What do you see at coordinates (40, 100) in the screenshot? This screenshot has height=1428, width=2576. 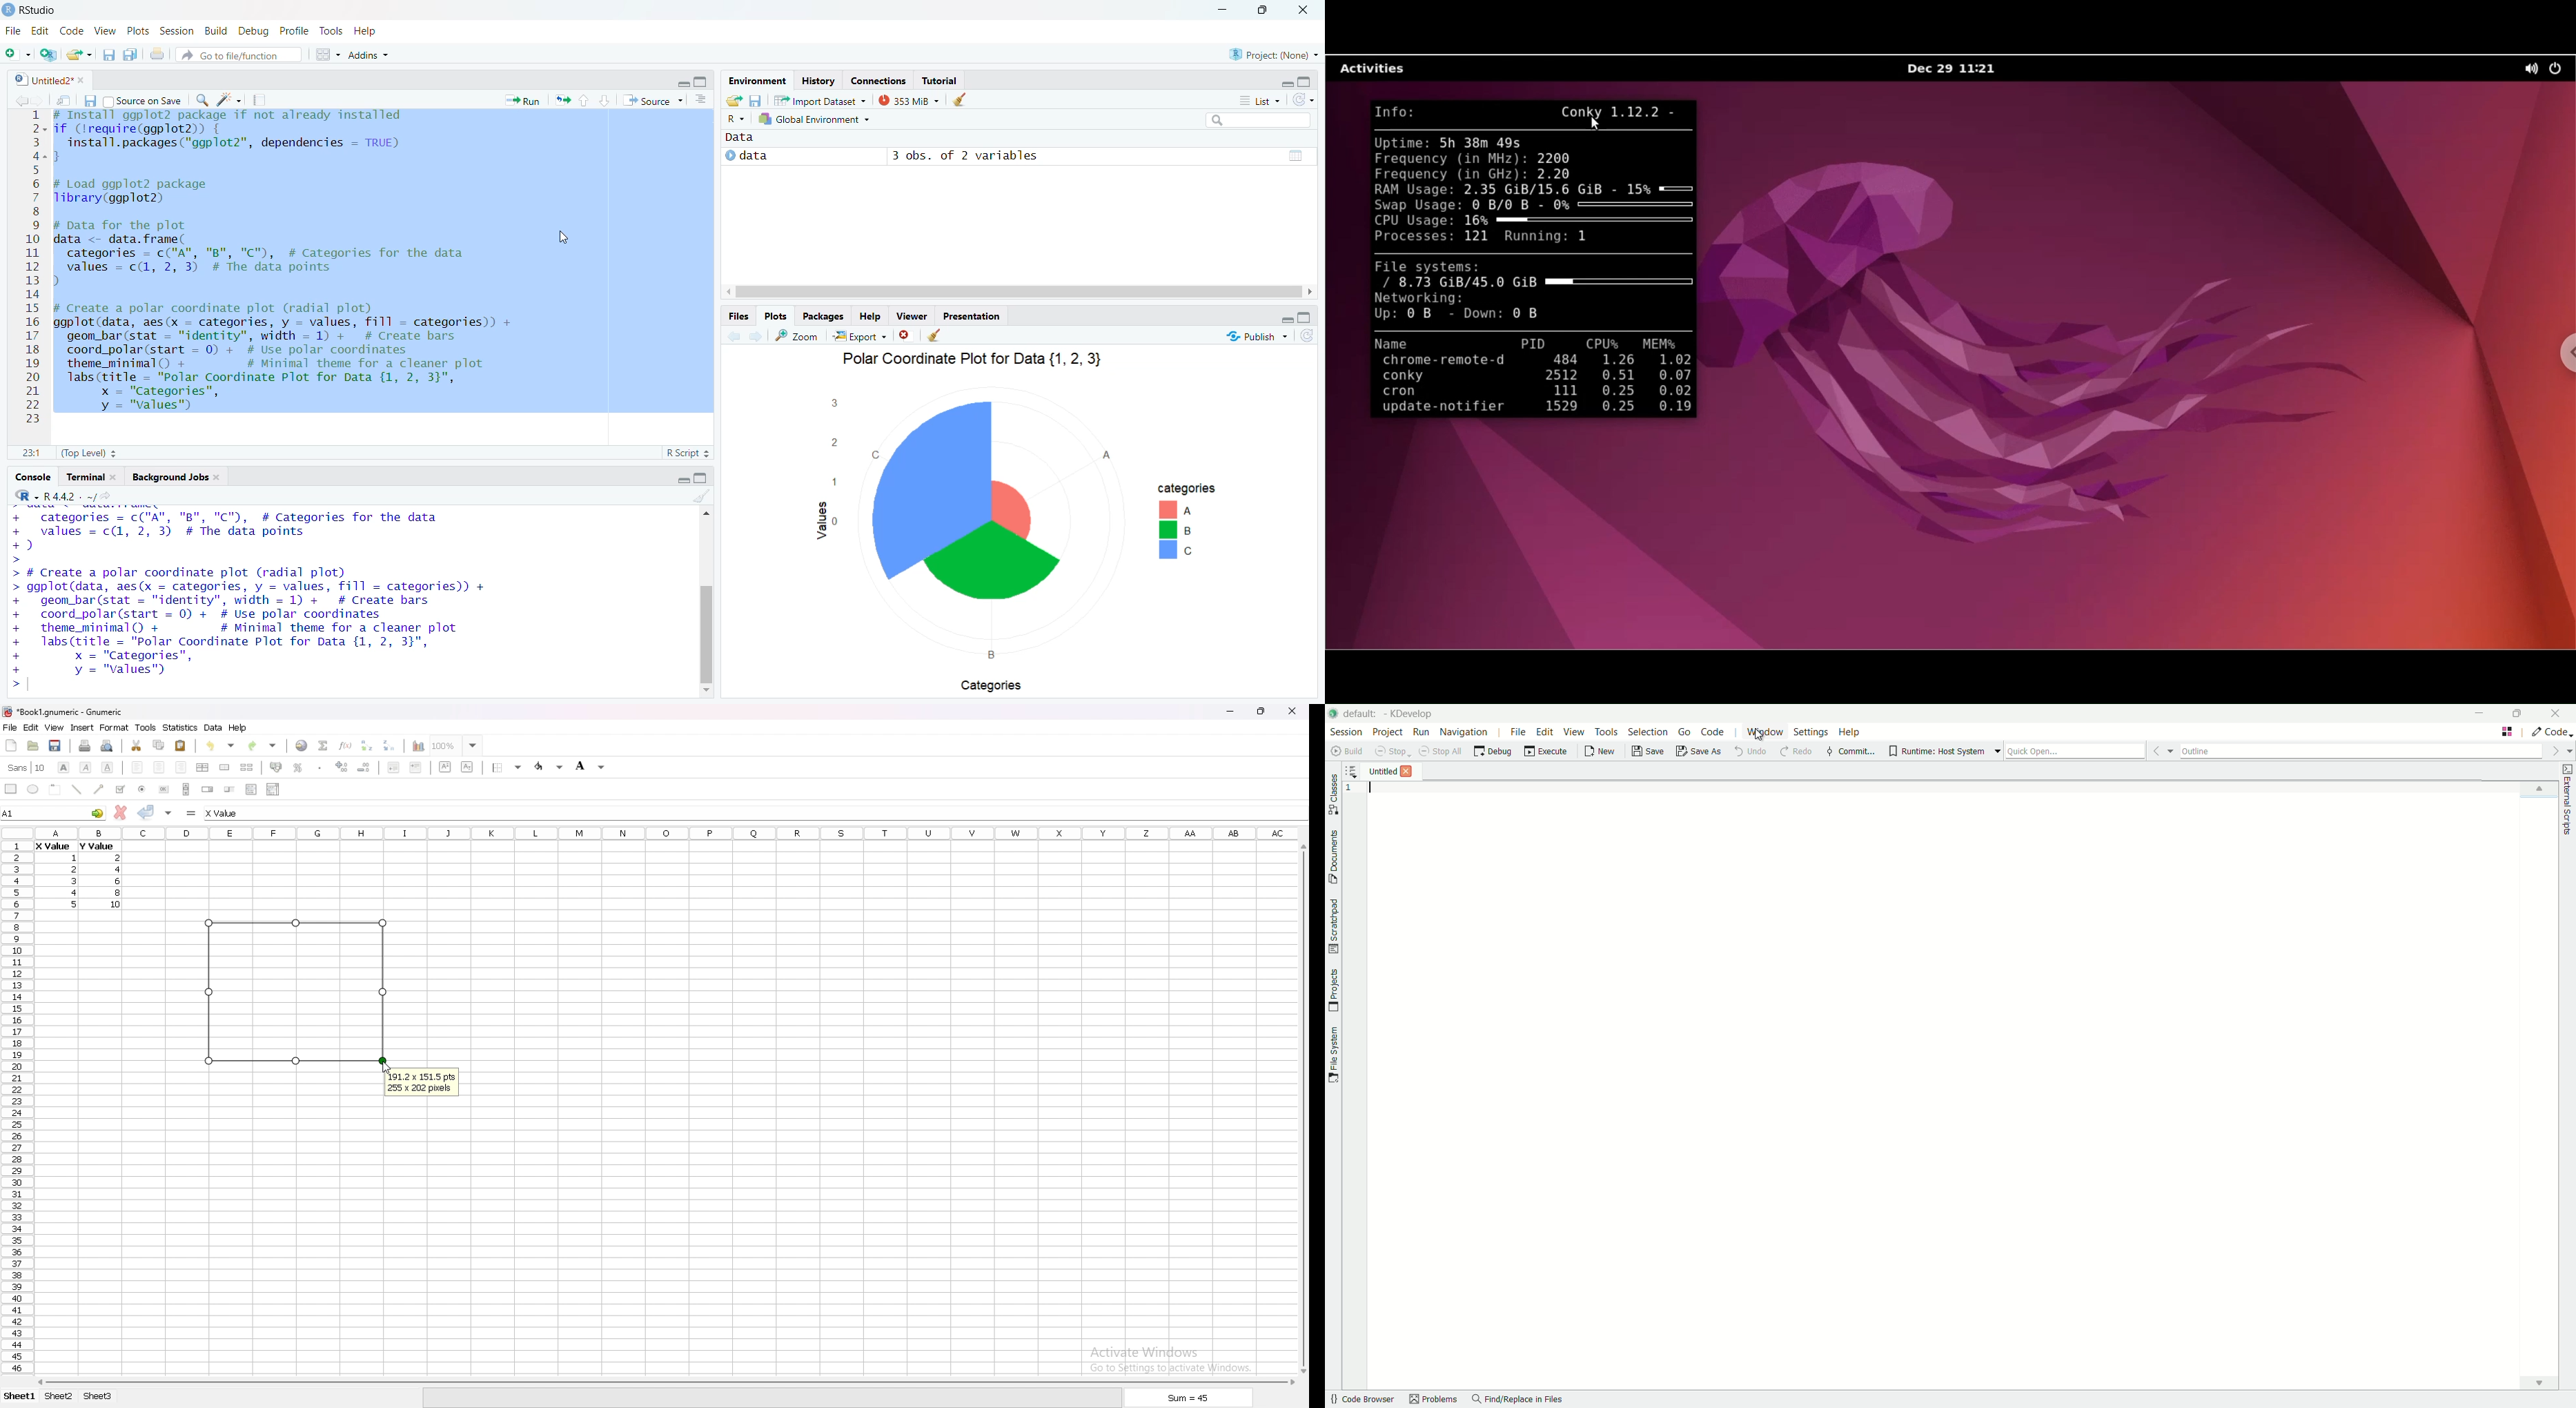 I see `go back to the next source location` at bounding box center [40, 100].